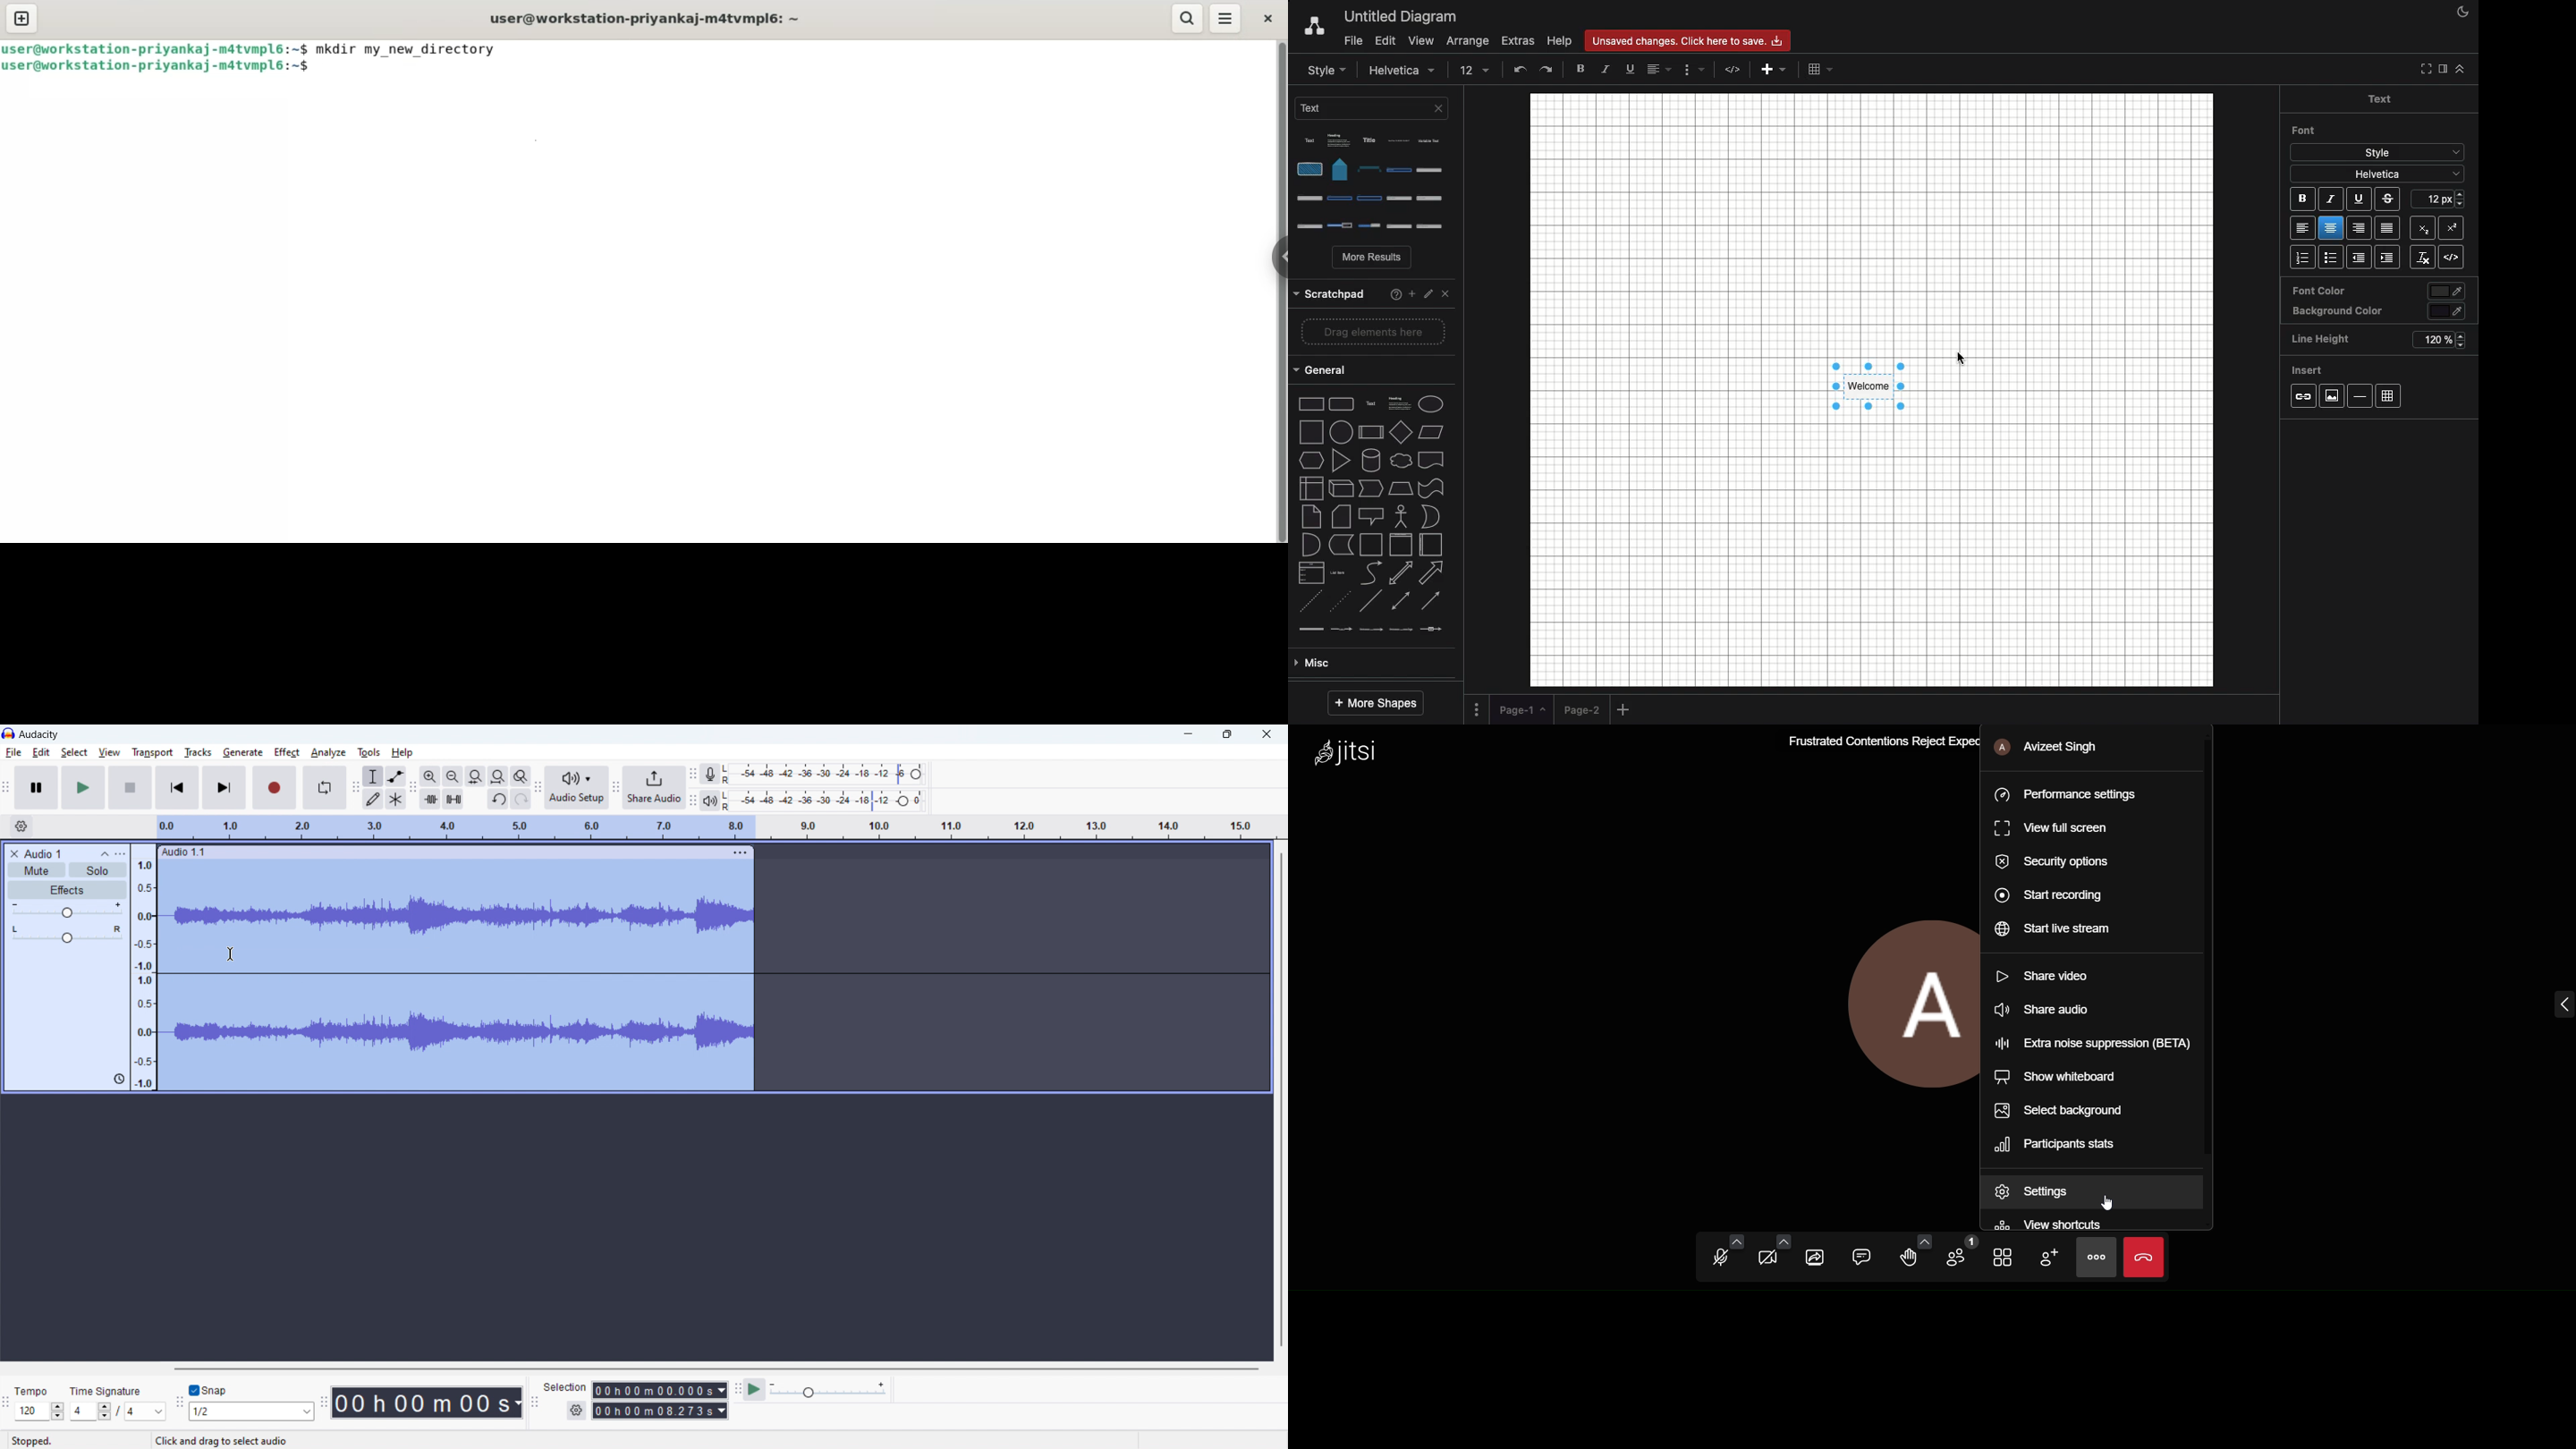 The width and height of the screenshot is (2576, 1456). Describe the element at coordinates (2072, 979) in the screenshot. I see `share video` at that location.